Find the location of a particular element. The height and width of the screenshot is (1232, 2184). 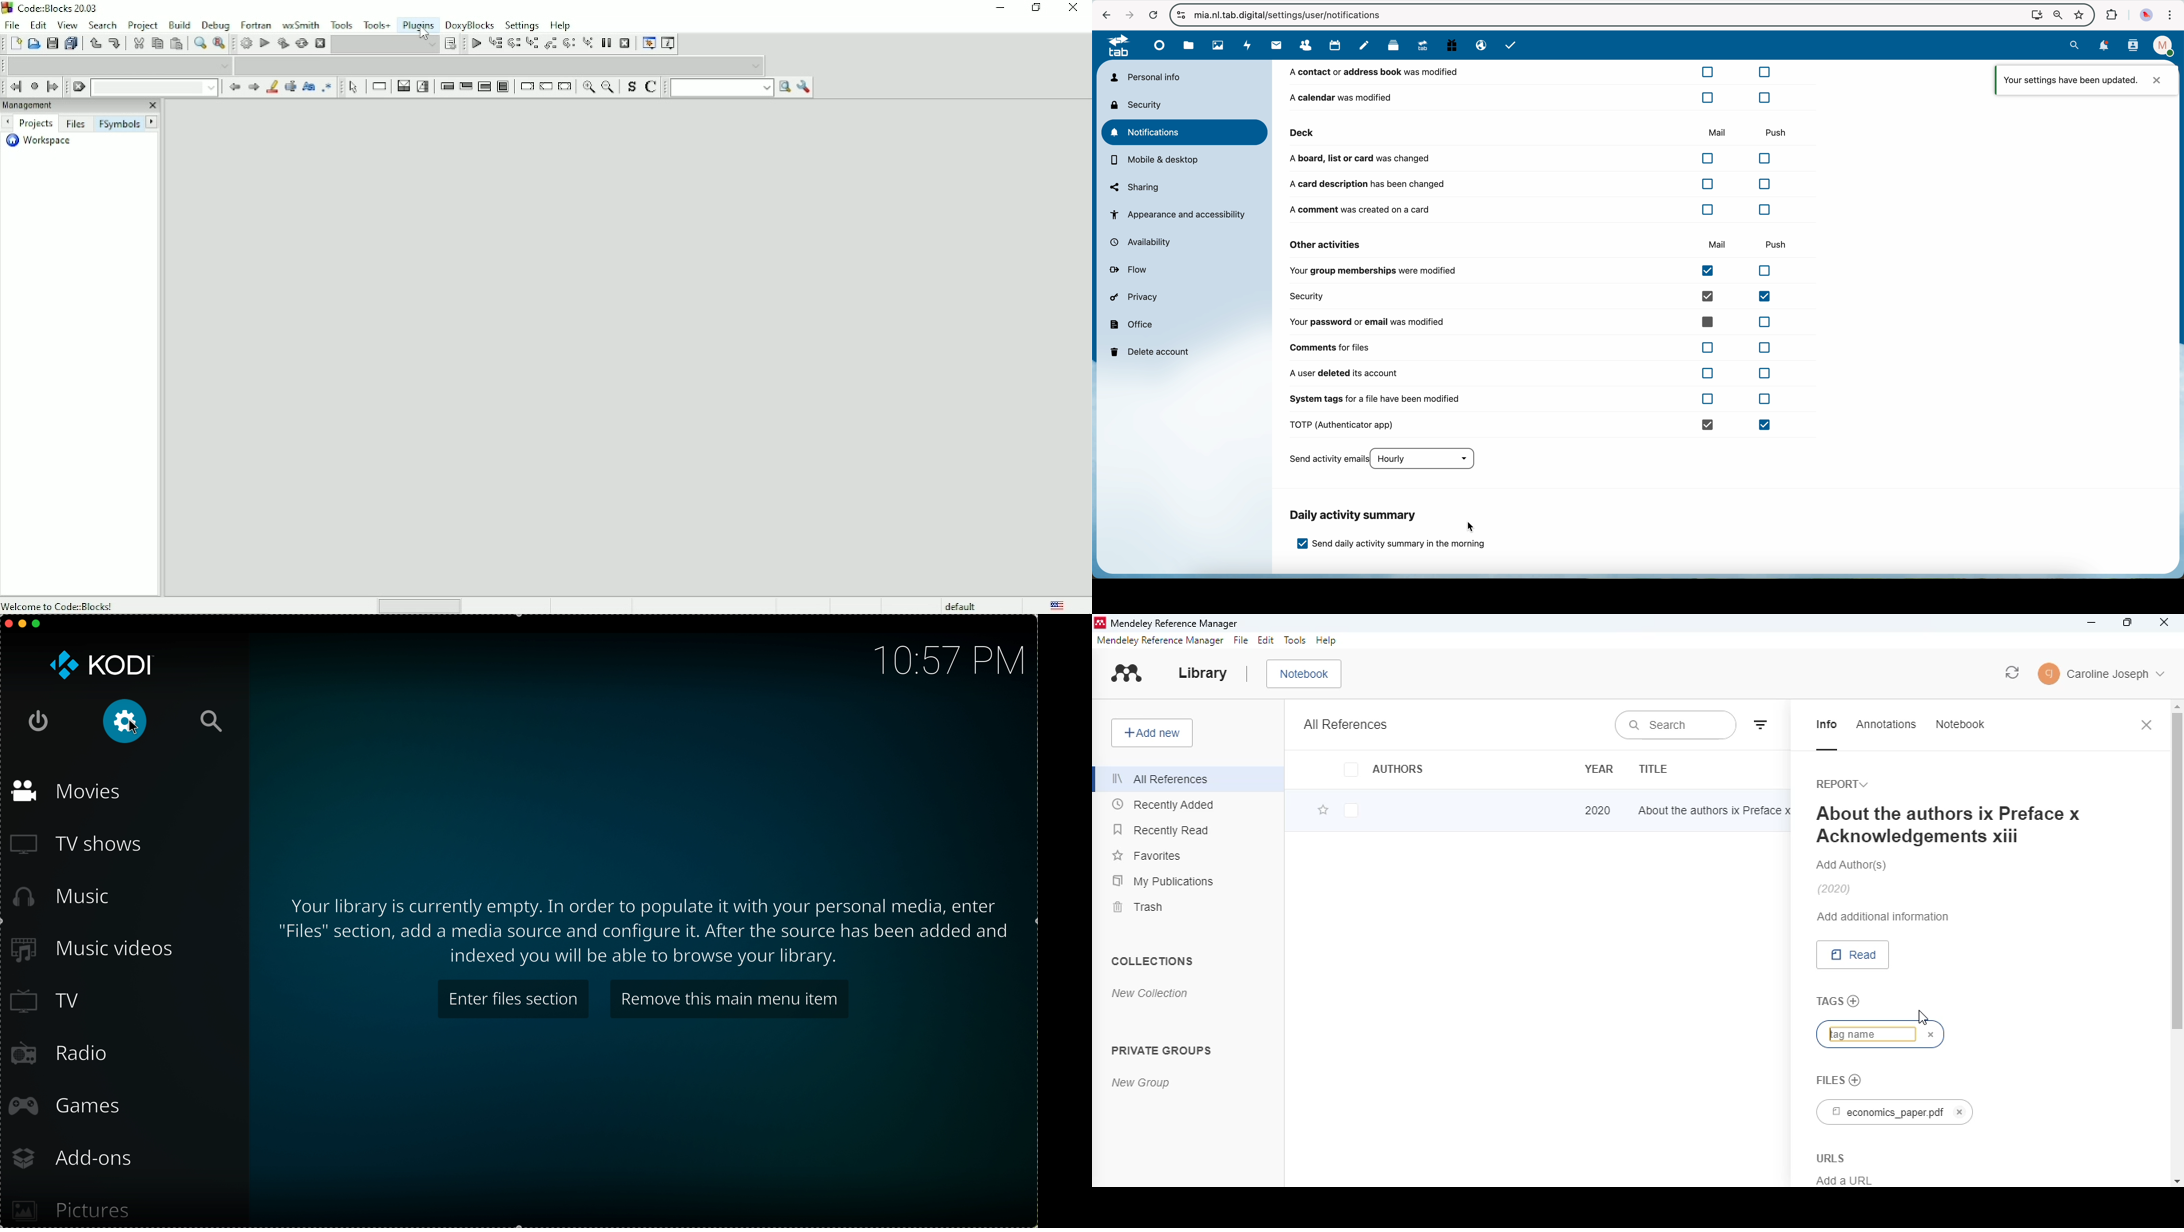

security is located at coordinates (1139, 105).